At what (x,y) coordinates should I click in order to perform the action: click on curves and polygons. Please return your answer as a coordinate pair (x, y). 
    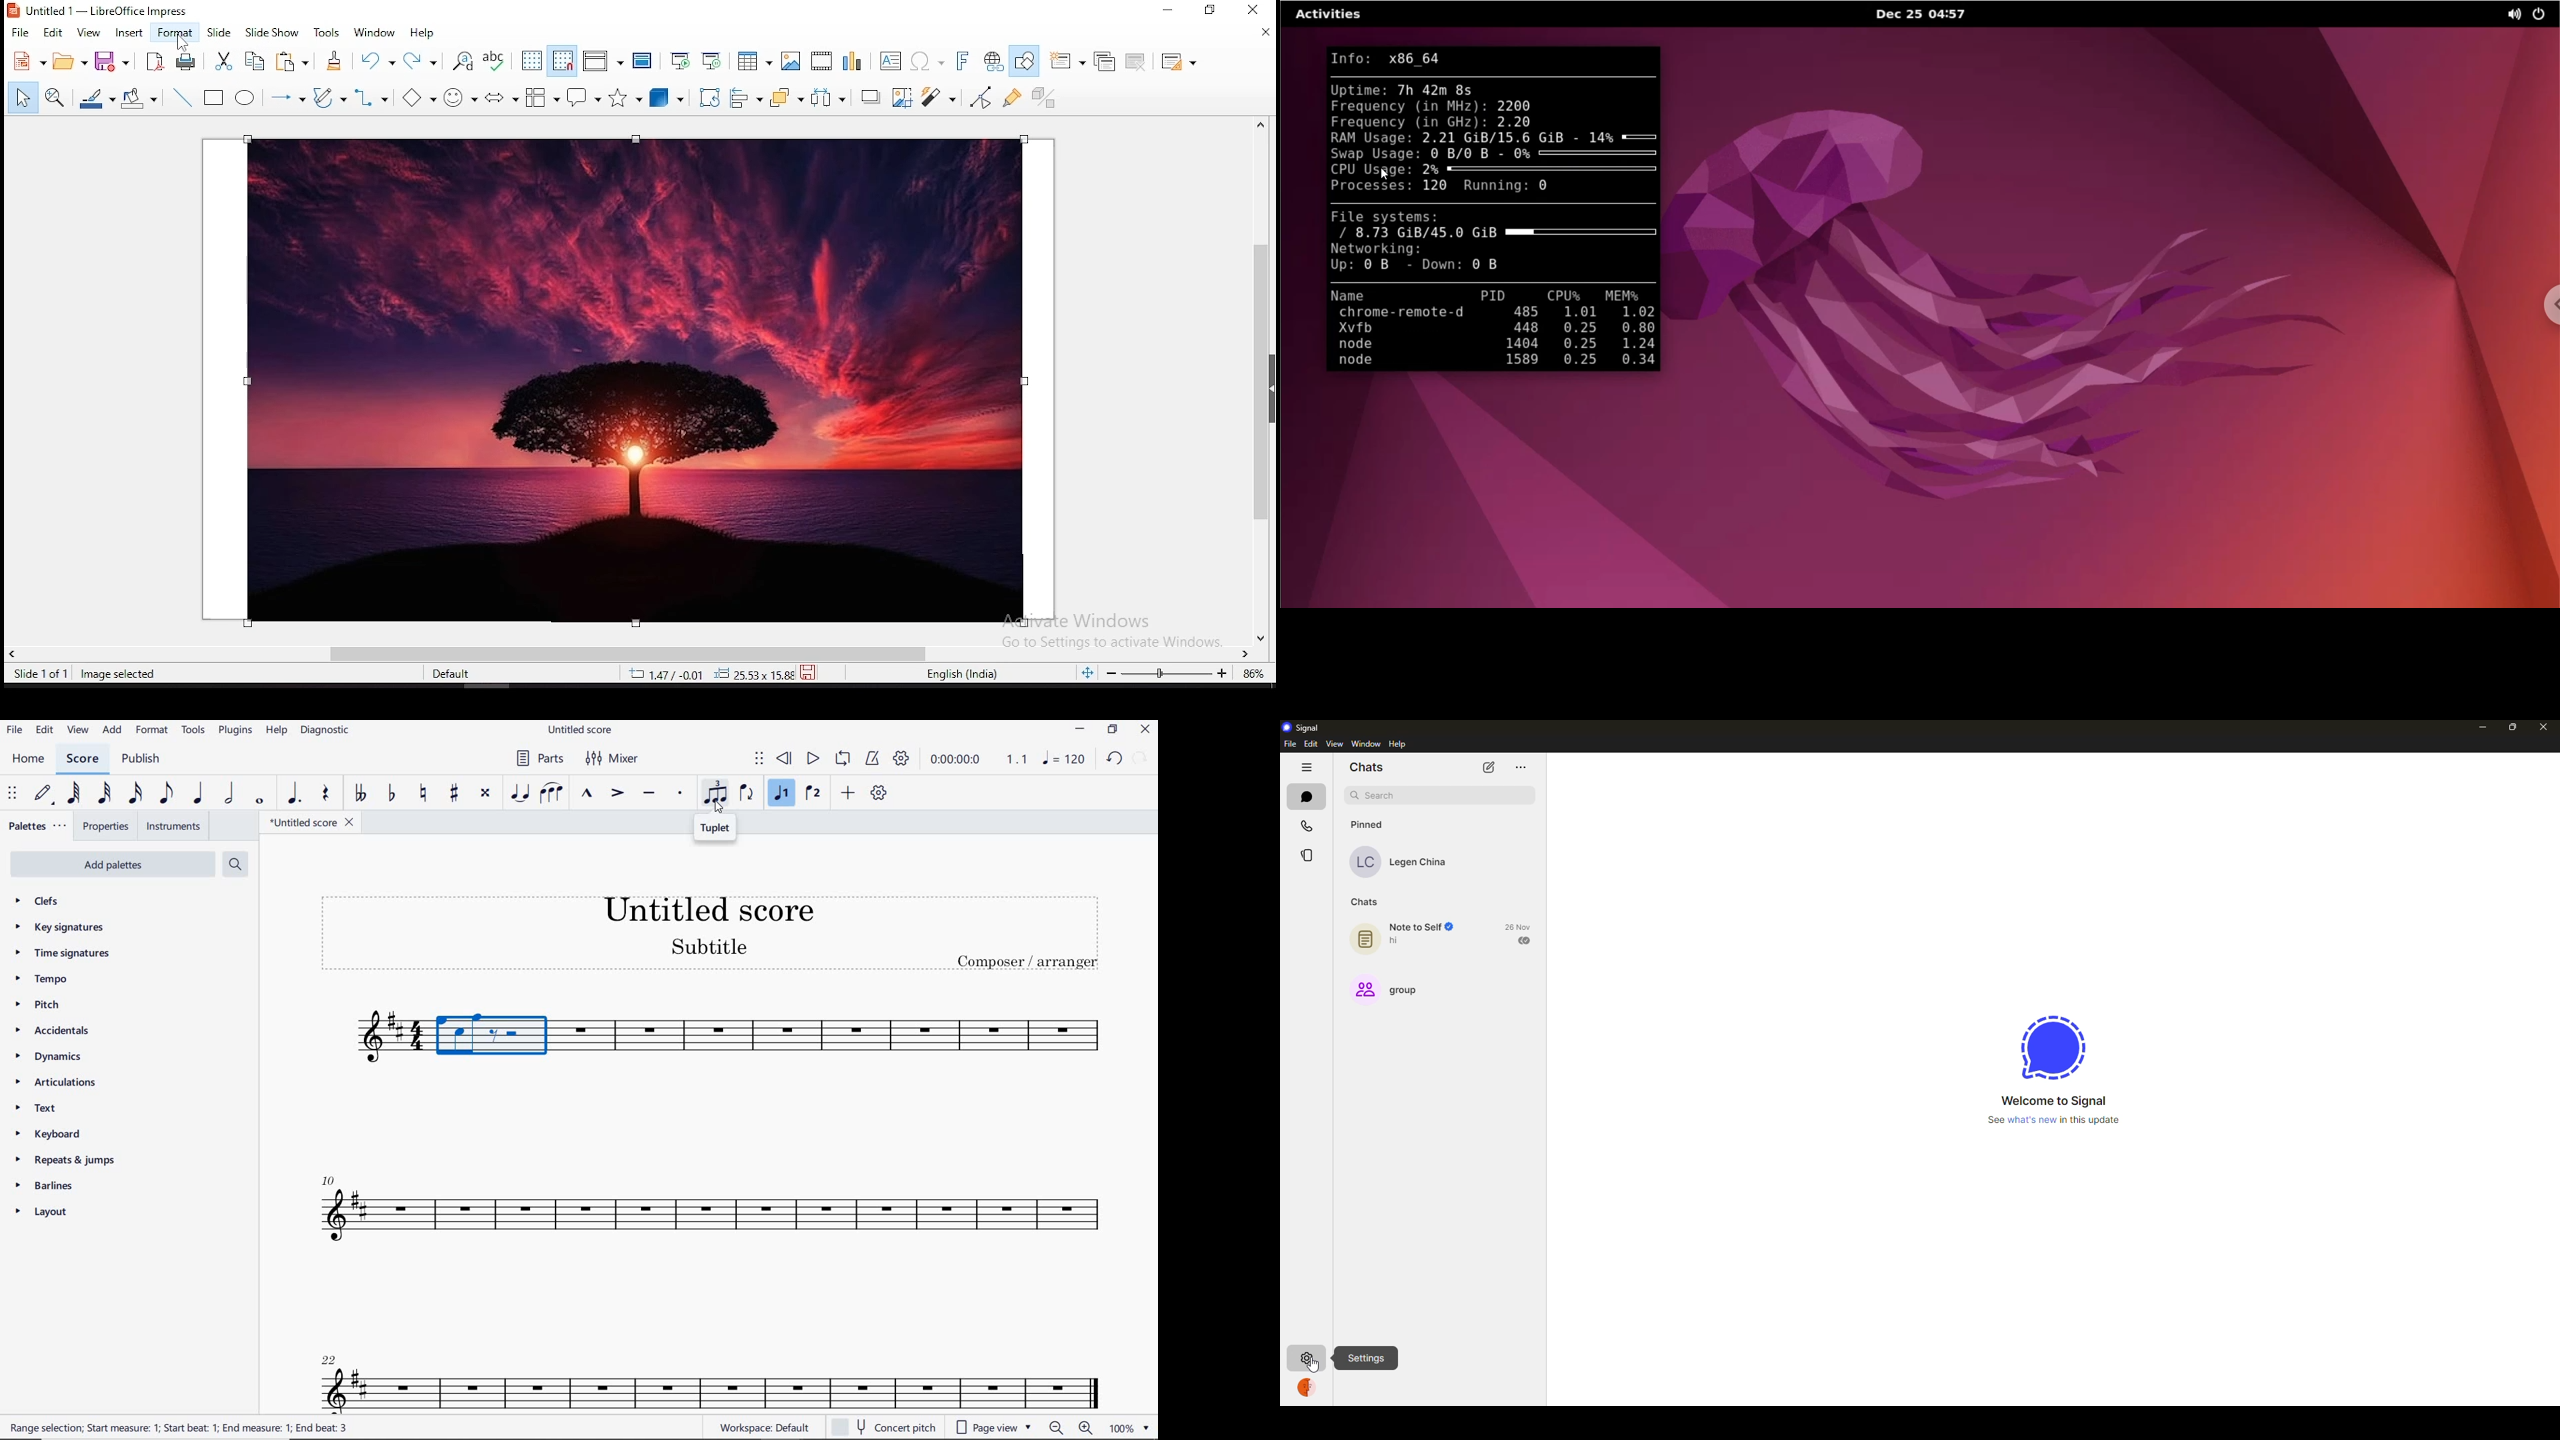
    Looking at the image, I should click on (330, 98).